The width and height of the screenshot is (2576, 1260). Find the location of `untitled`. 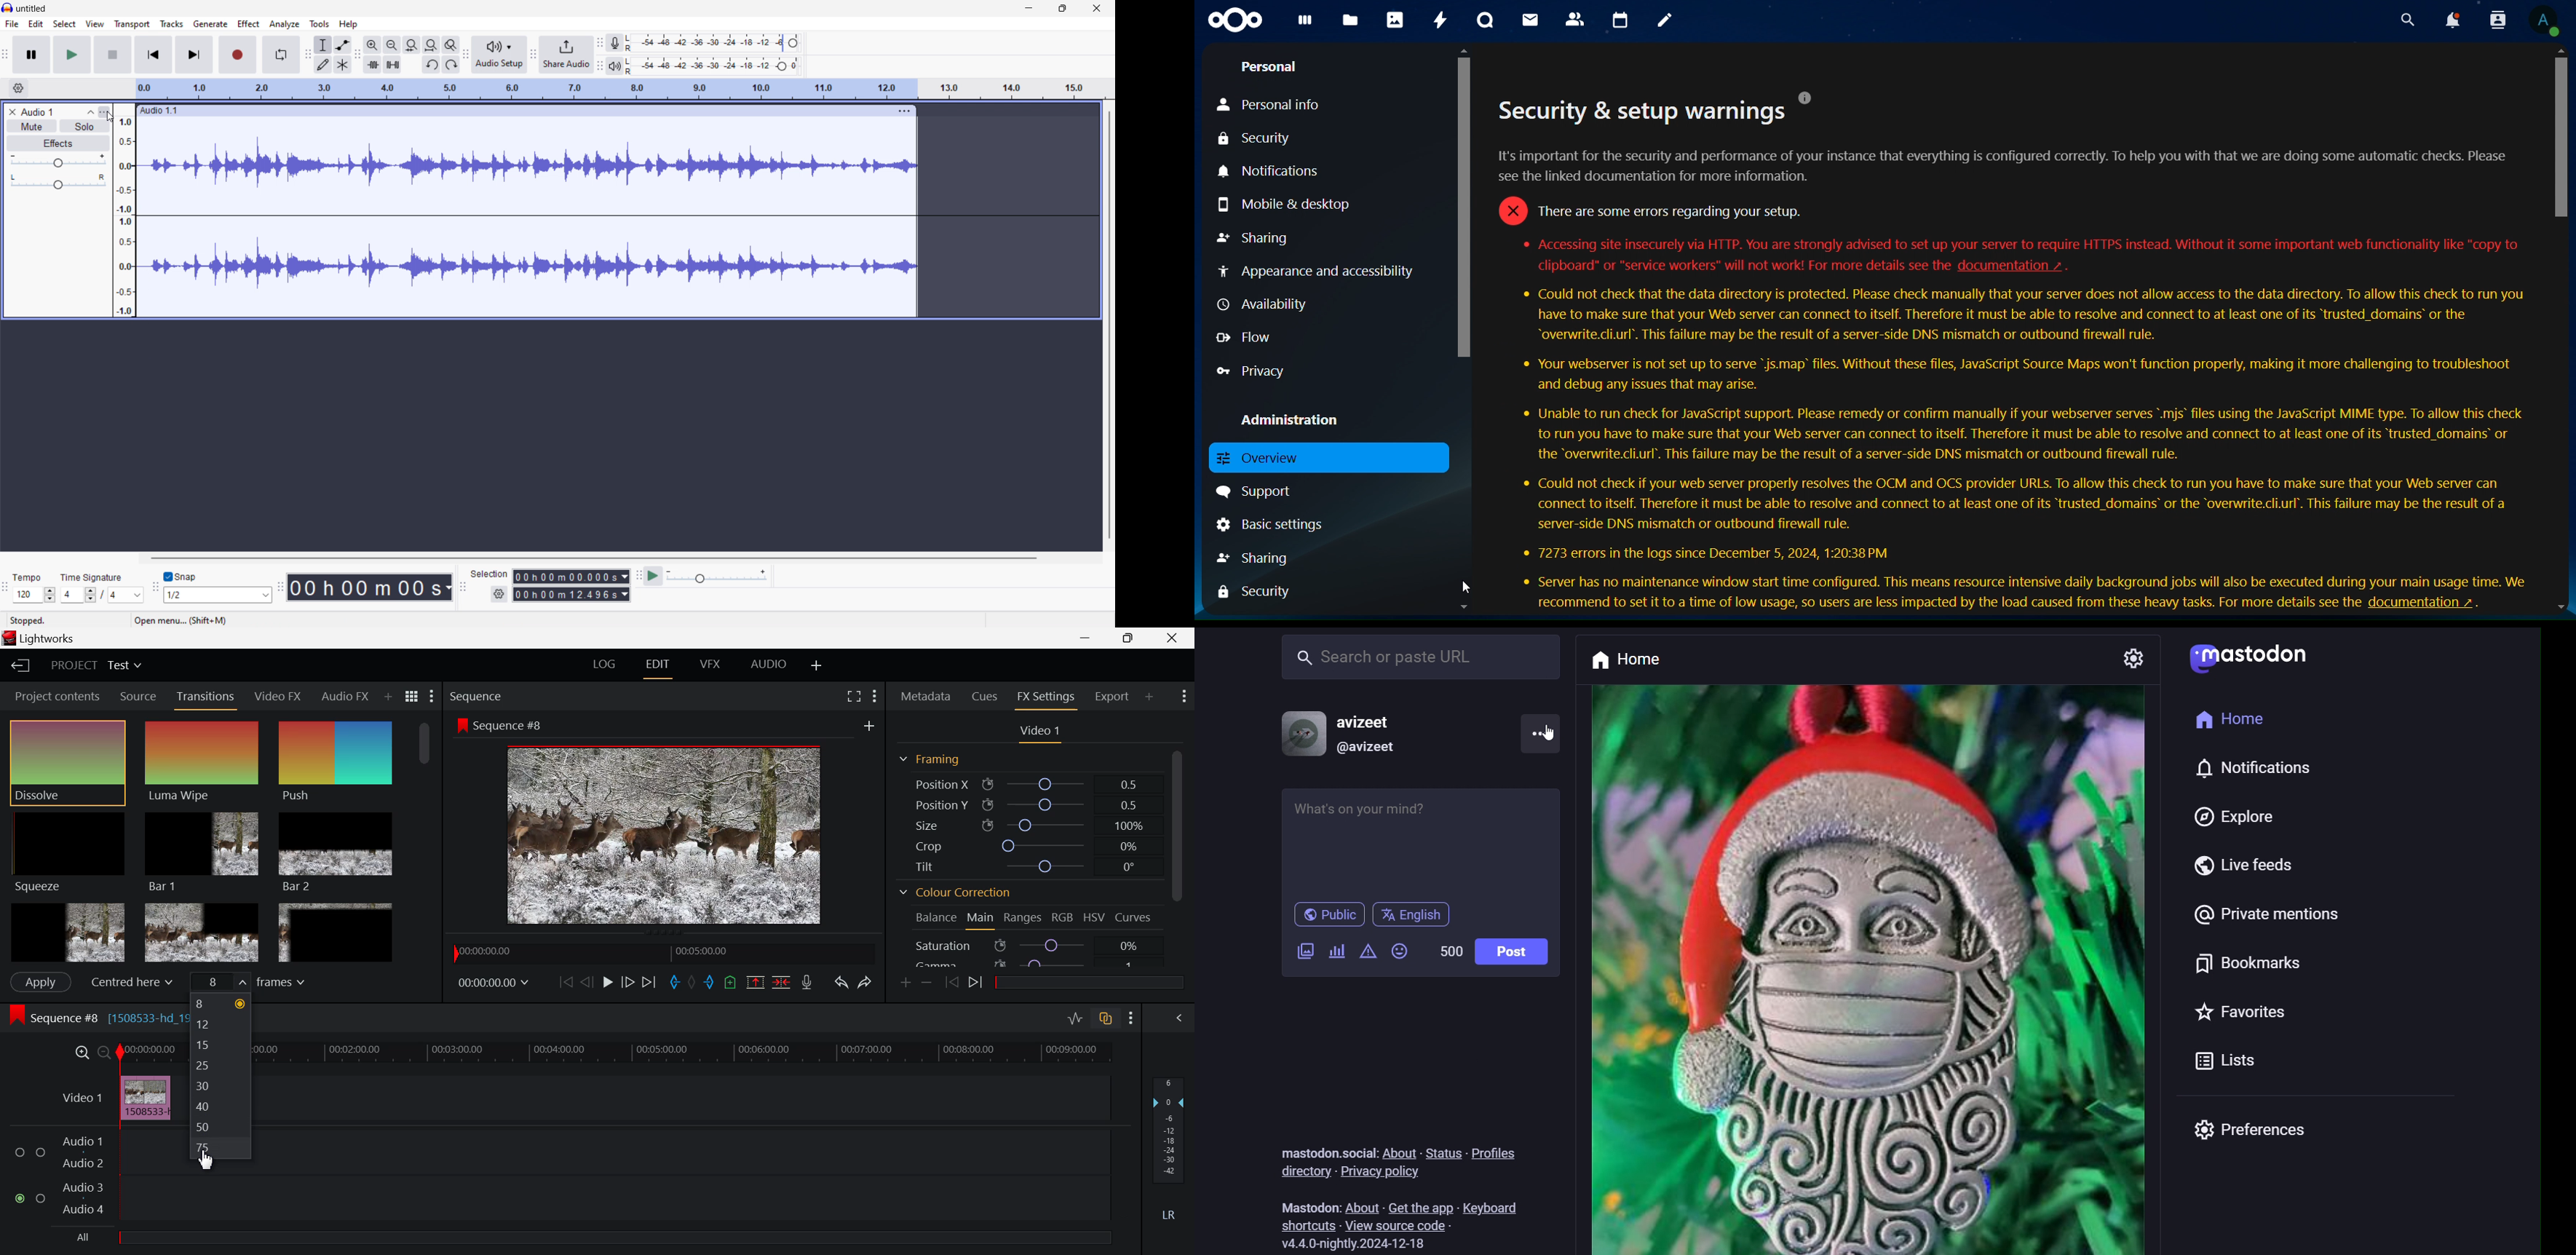

untitled is located at coordinates (30, 9).